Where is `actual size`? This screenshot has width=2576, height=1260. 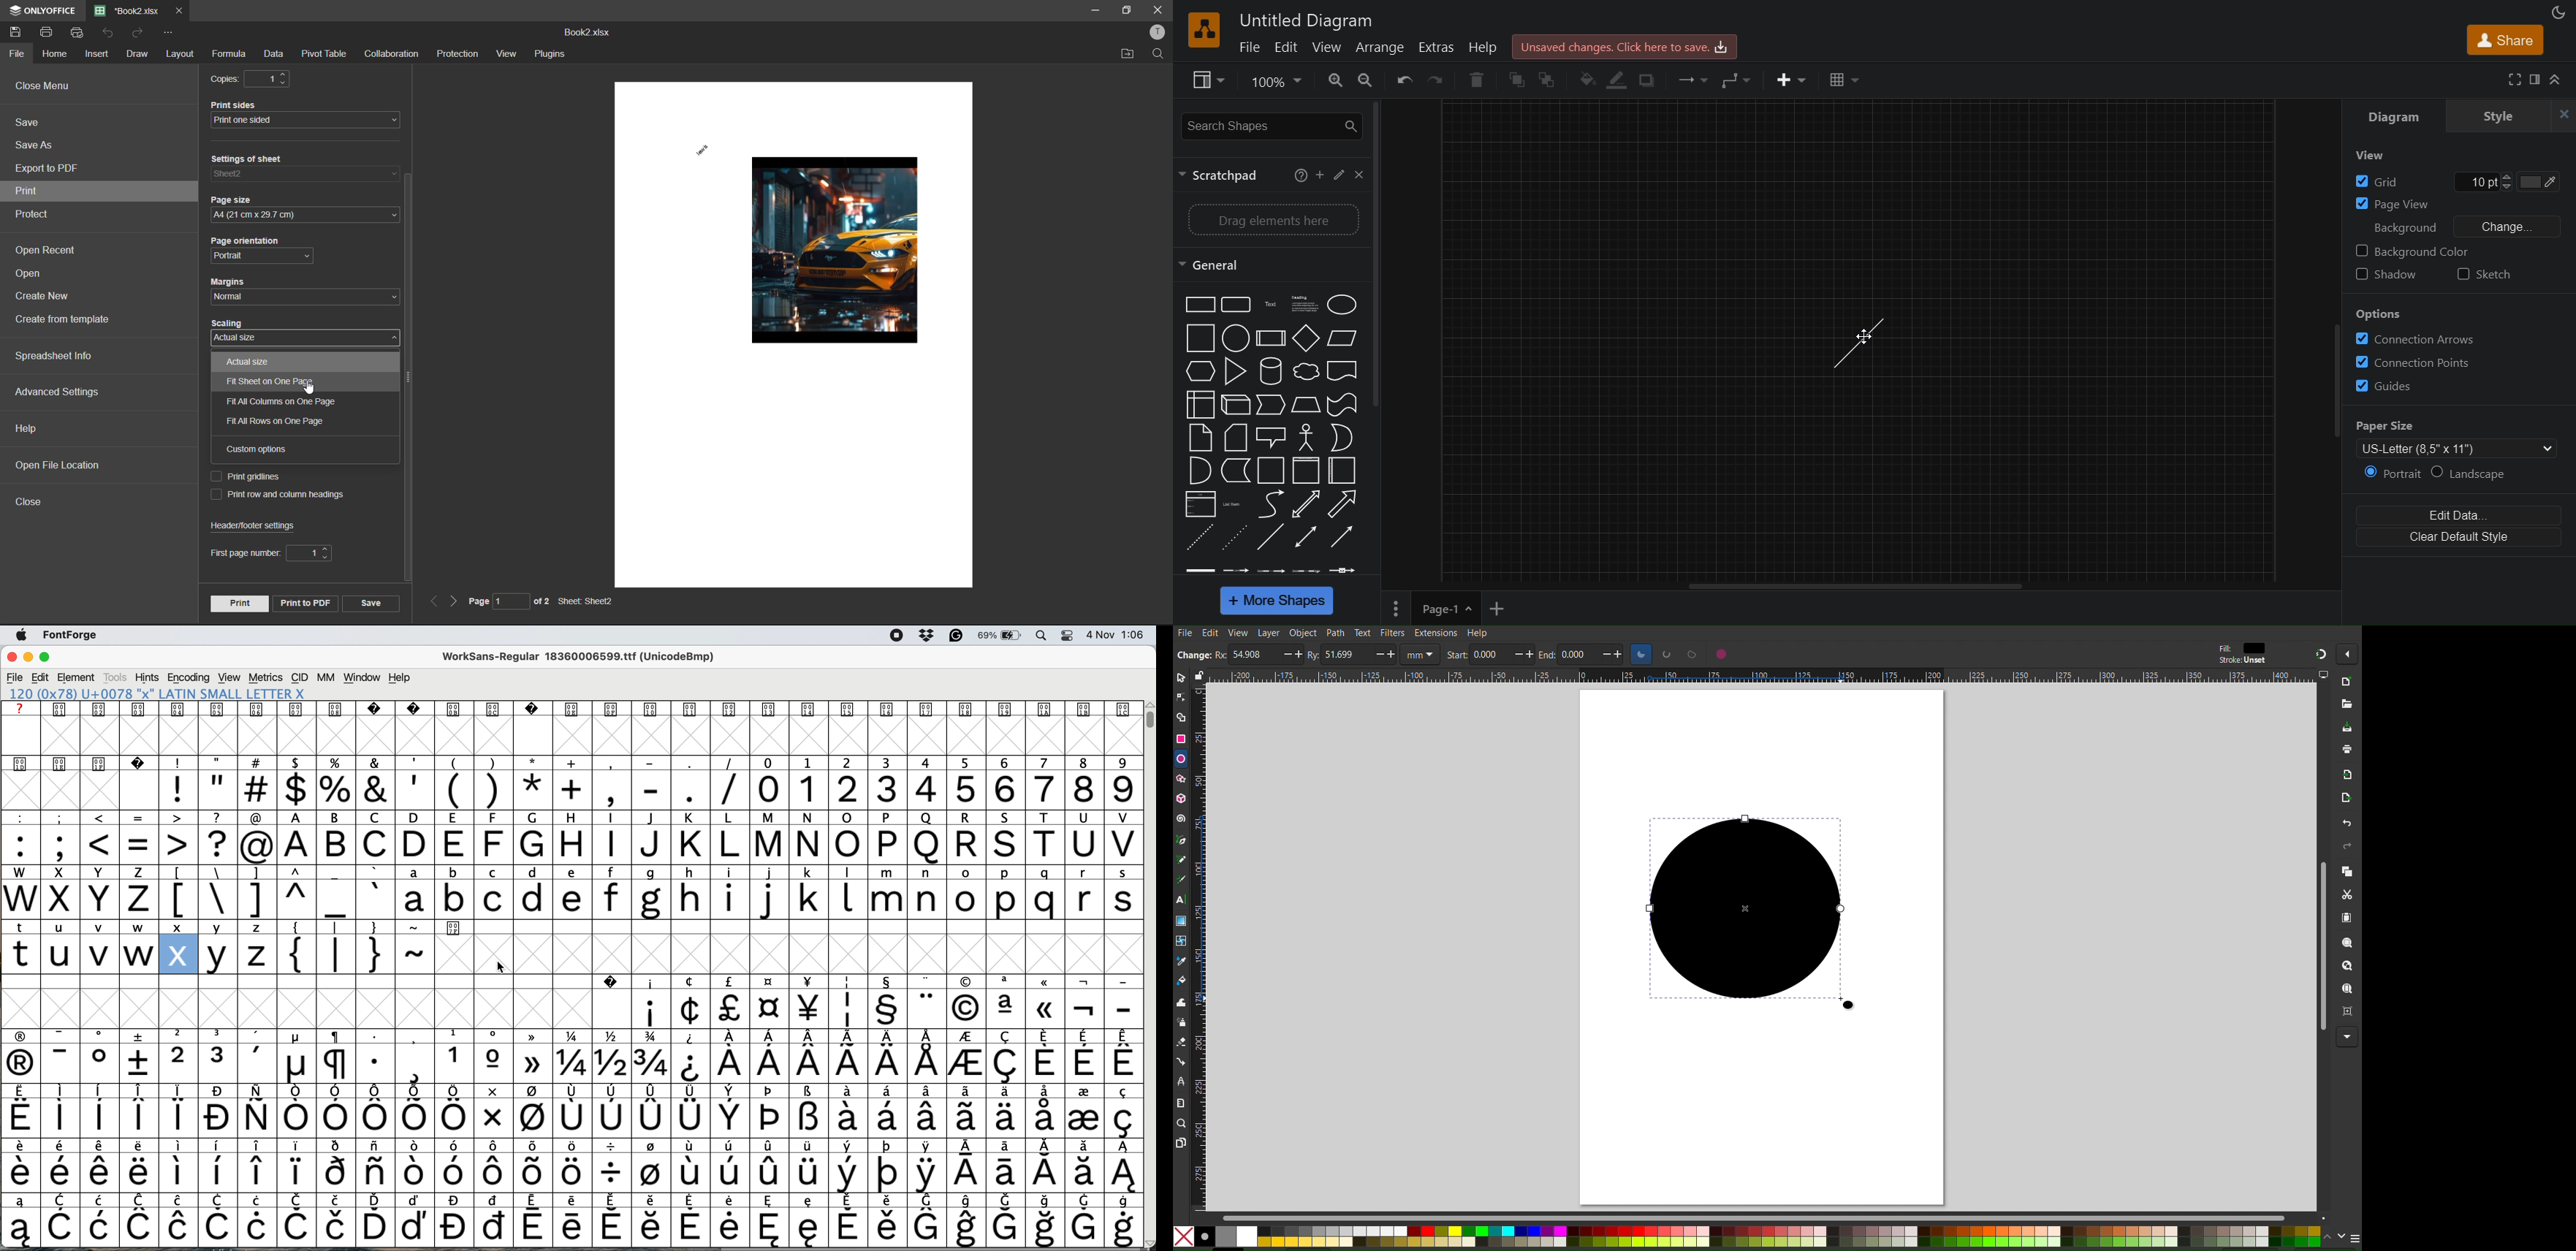 actual size is located at coordinates (248, 361).